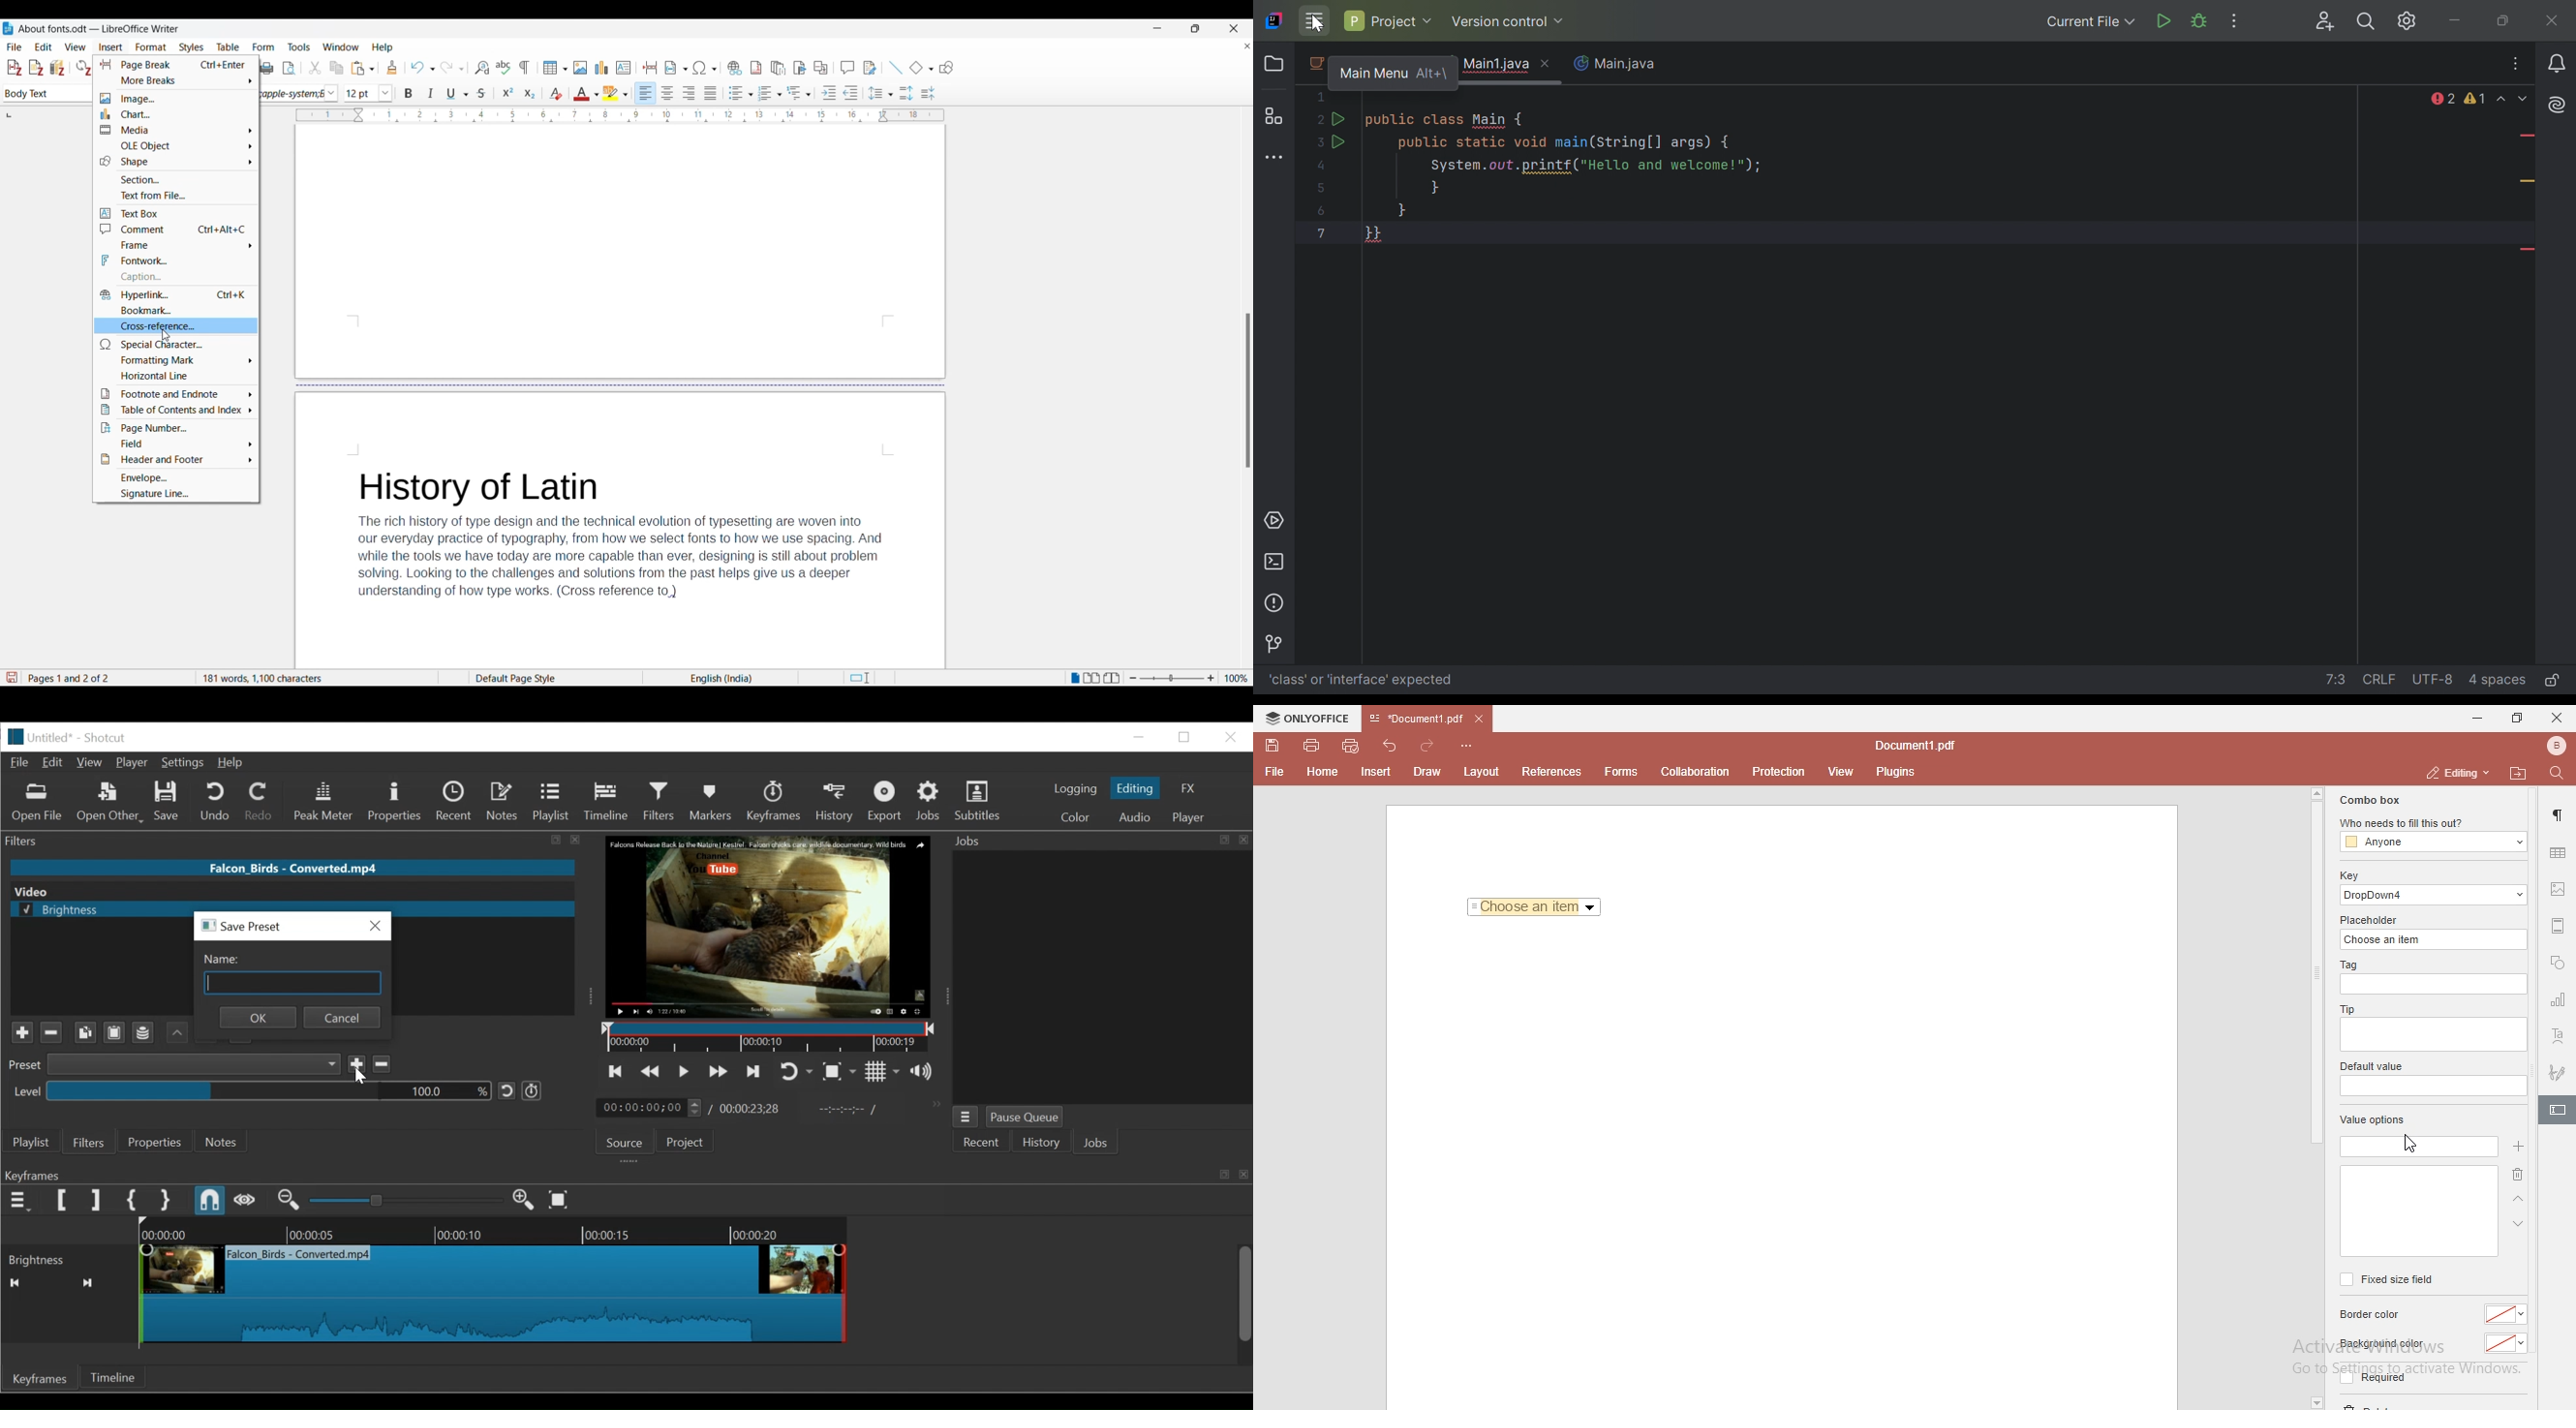 The height and width of the screenshot is (1428, 2576). Describe the element at coordinates (711, 93) in the screenshot. I see `Align justified` at that location.